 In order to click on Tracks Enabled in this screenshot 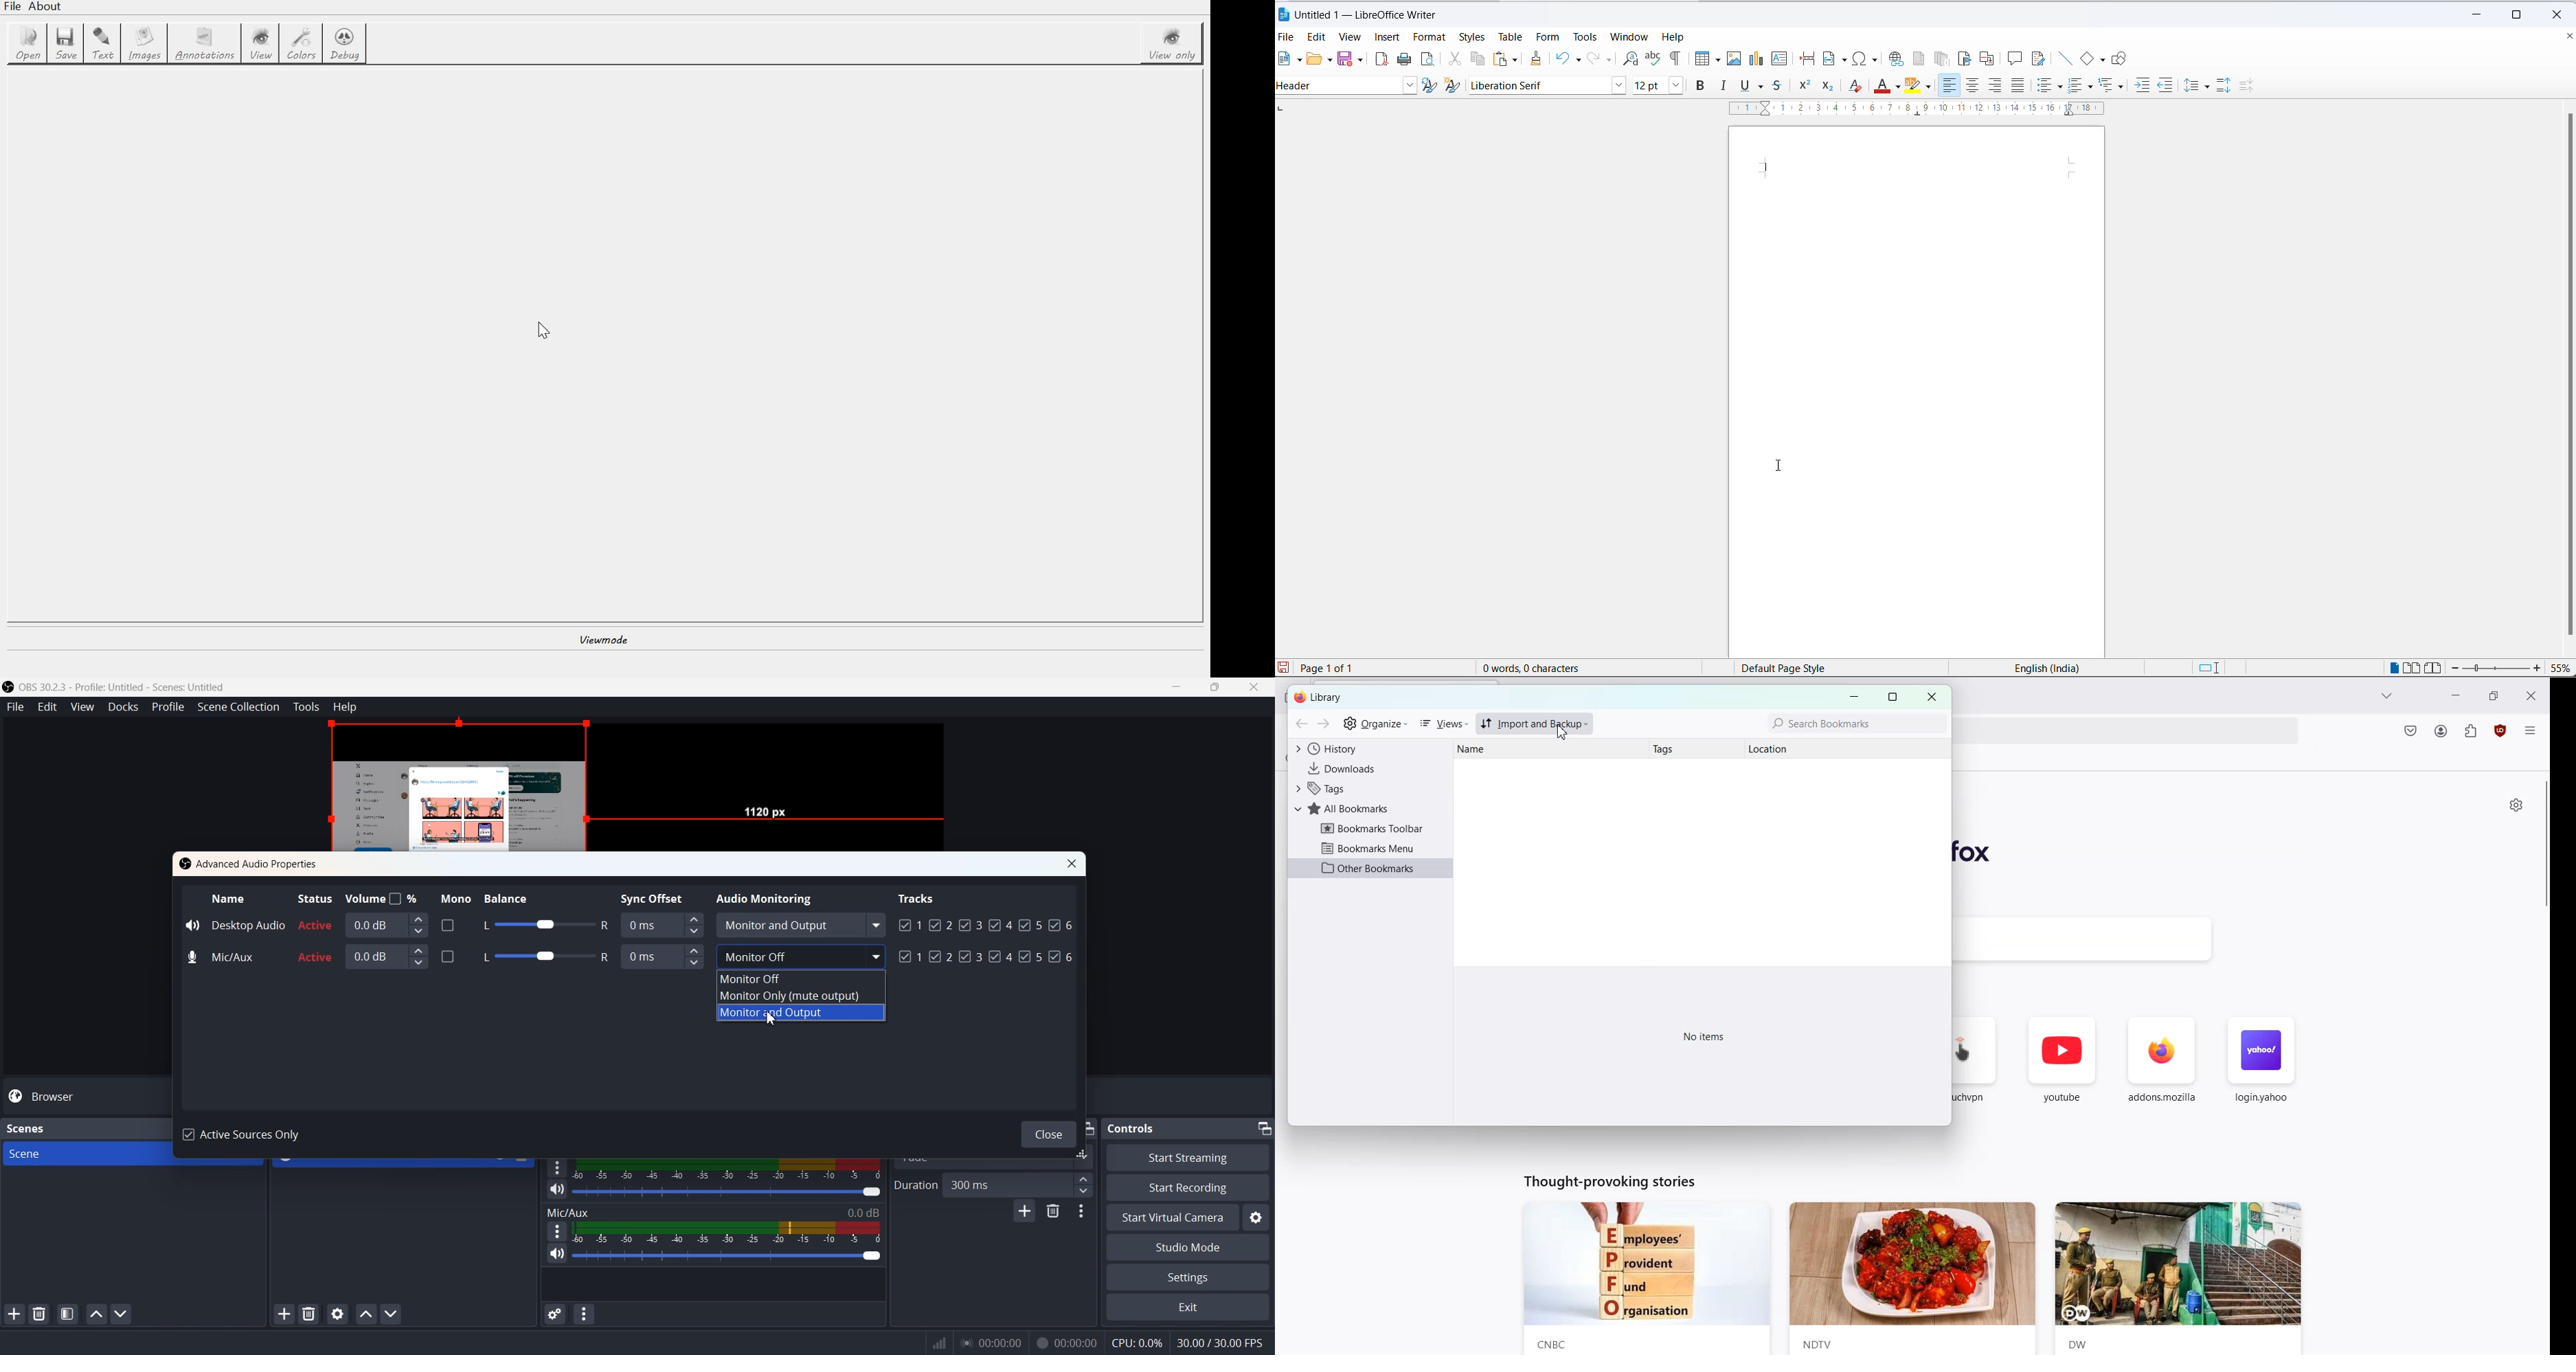, I will do `click(986, 939)`.